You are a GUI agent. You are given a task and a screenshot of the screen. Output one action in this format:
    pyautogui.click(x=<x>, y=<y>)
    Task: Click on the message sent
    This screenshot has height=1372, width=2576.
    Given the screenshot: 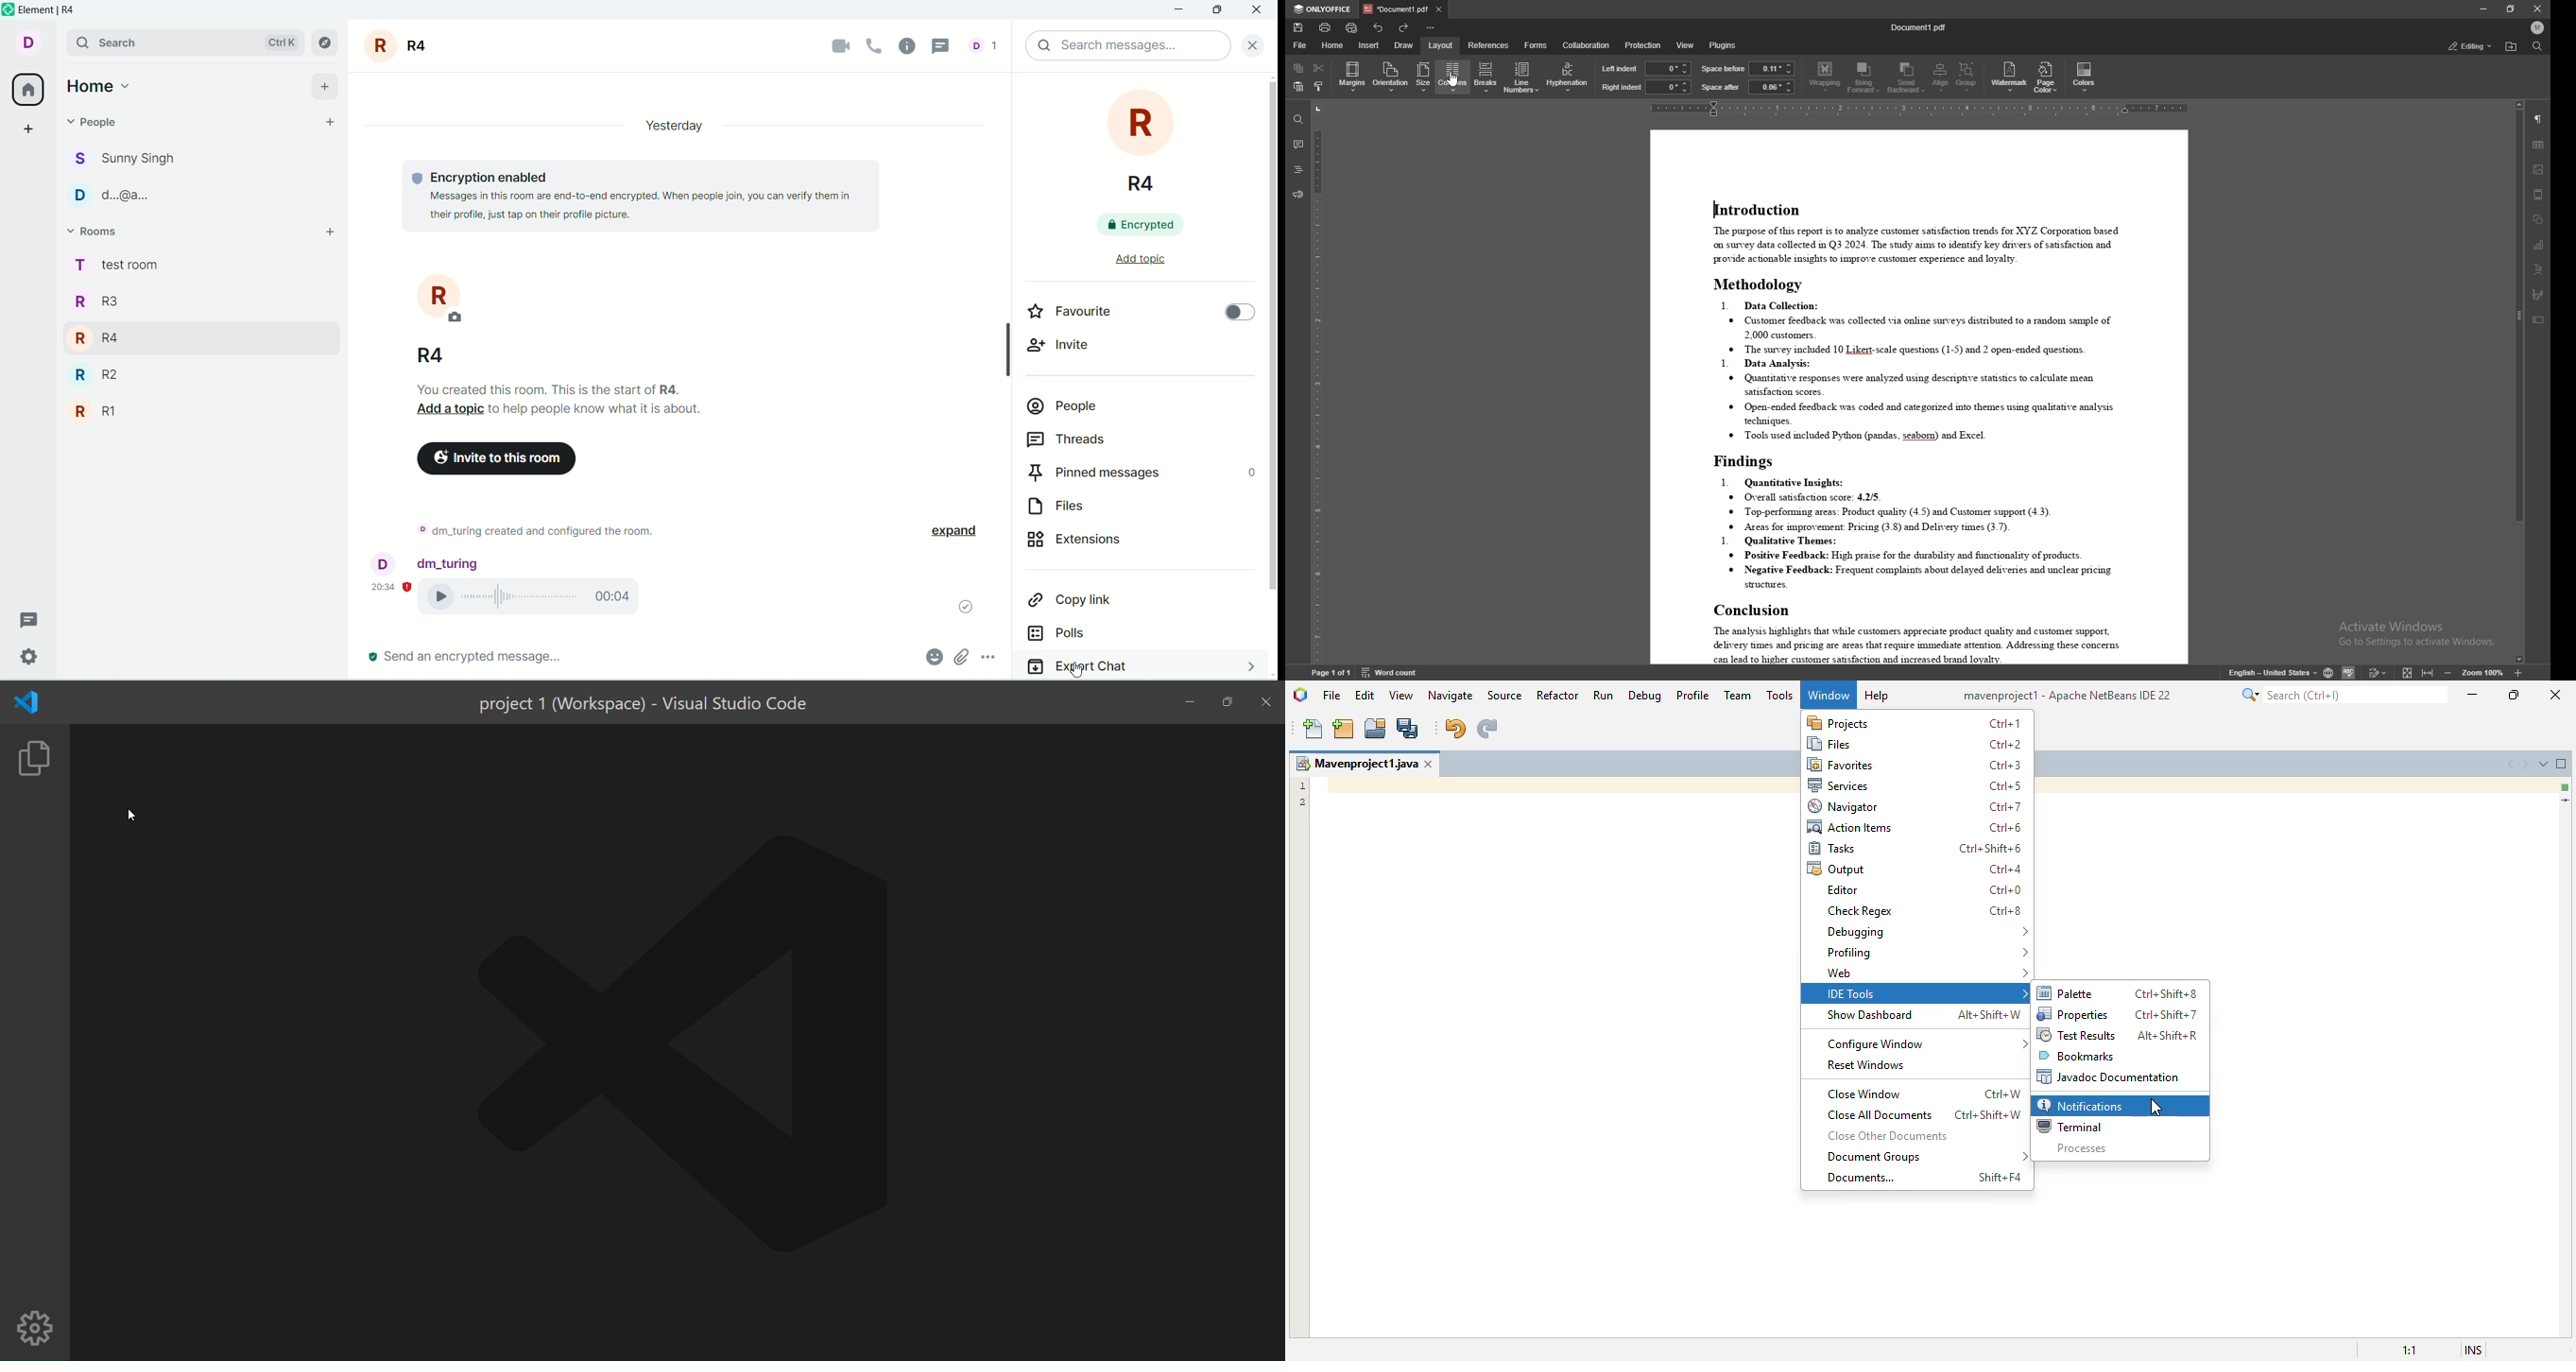 What is the action you would take?
    pyautogui.click(x=960, y=603)
    